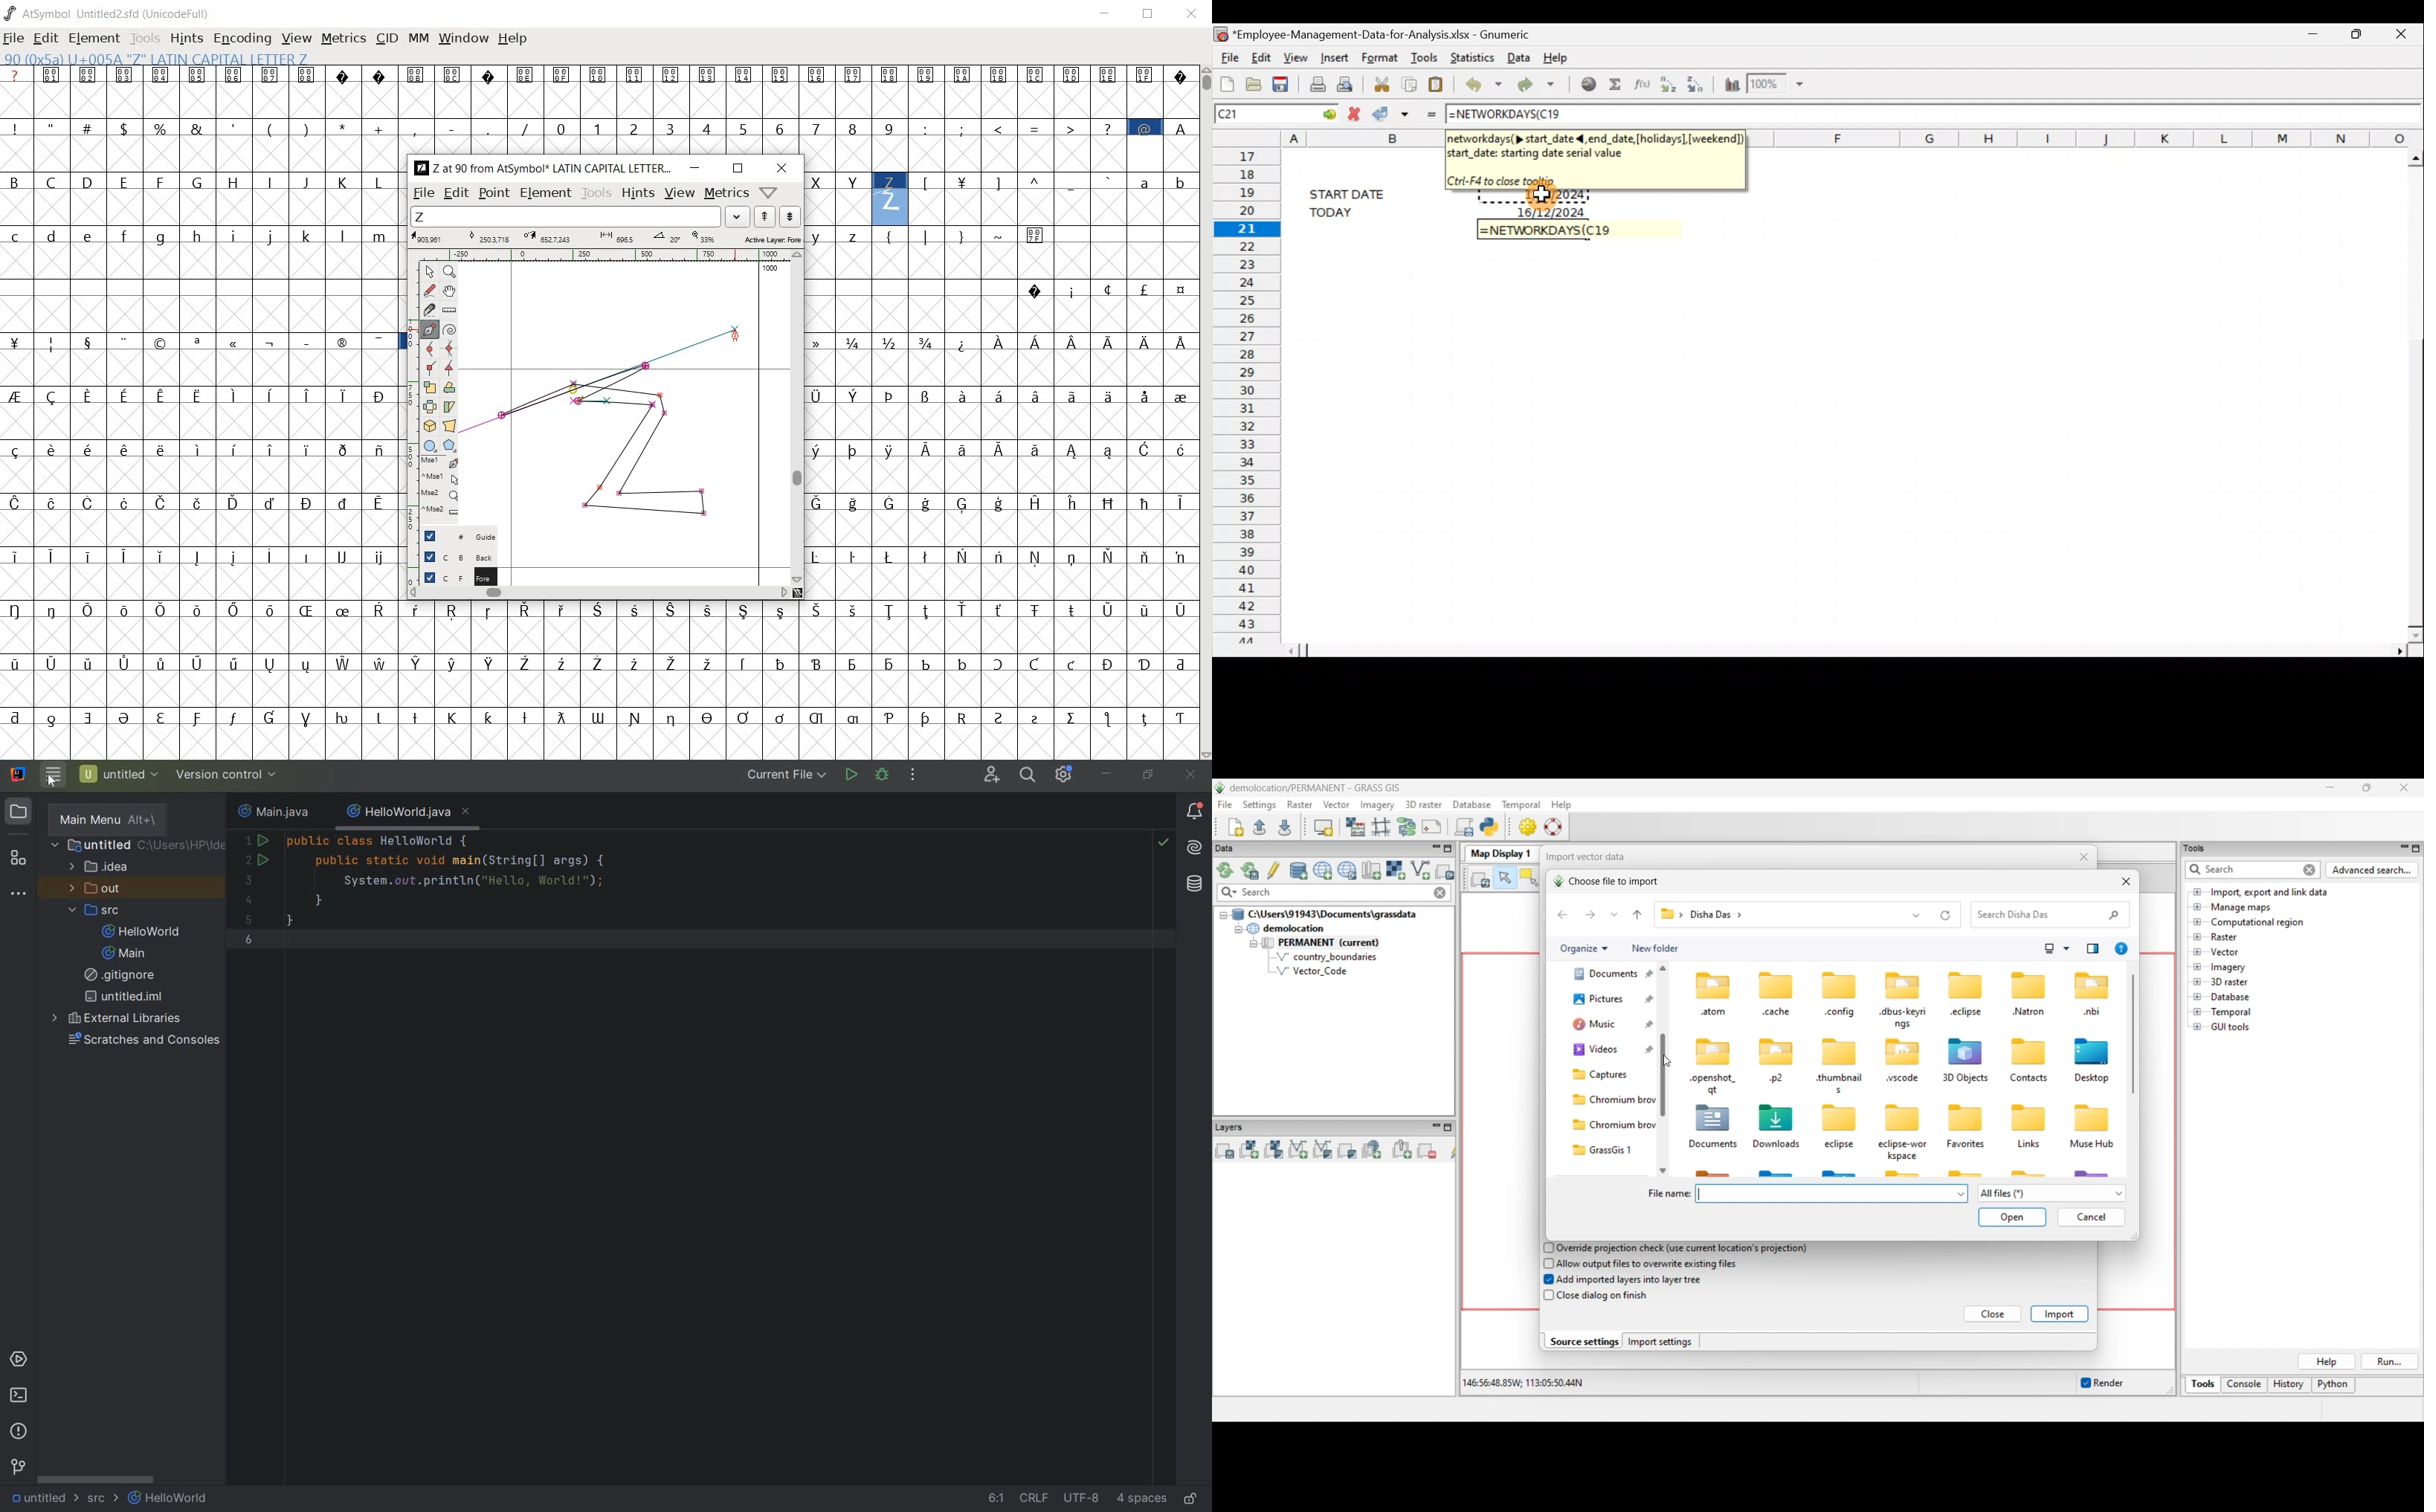 The width and height of the screenshot is (2436, 1512). I want to click on Main.java, so click(276, 811).